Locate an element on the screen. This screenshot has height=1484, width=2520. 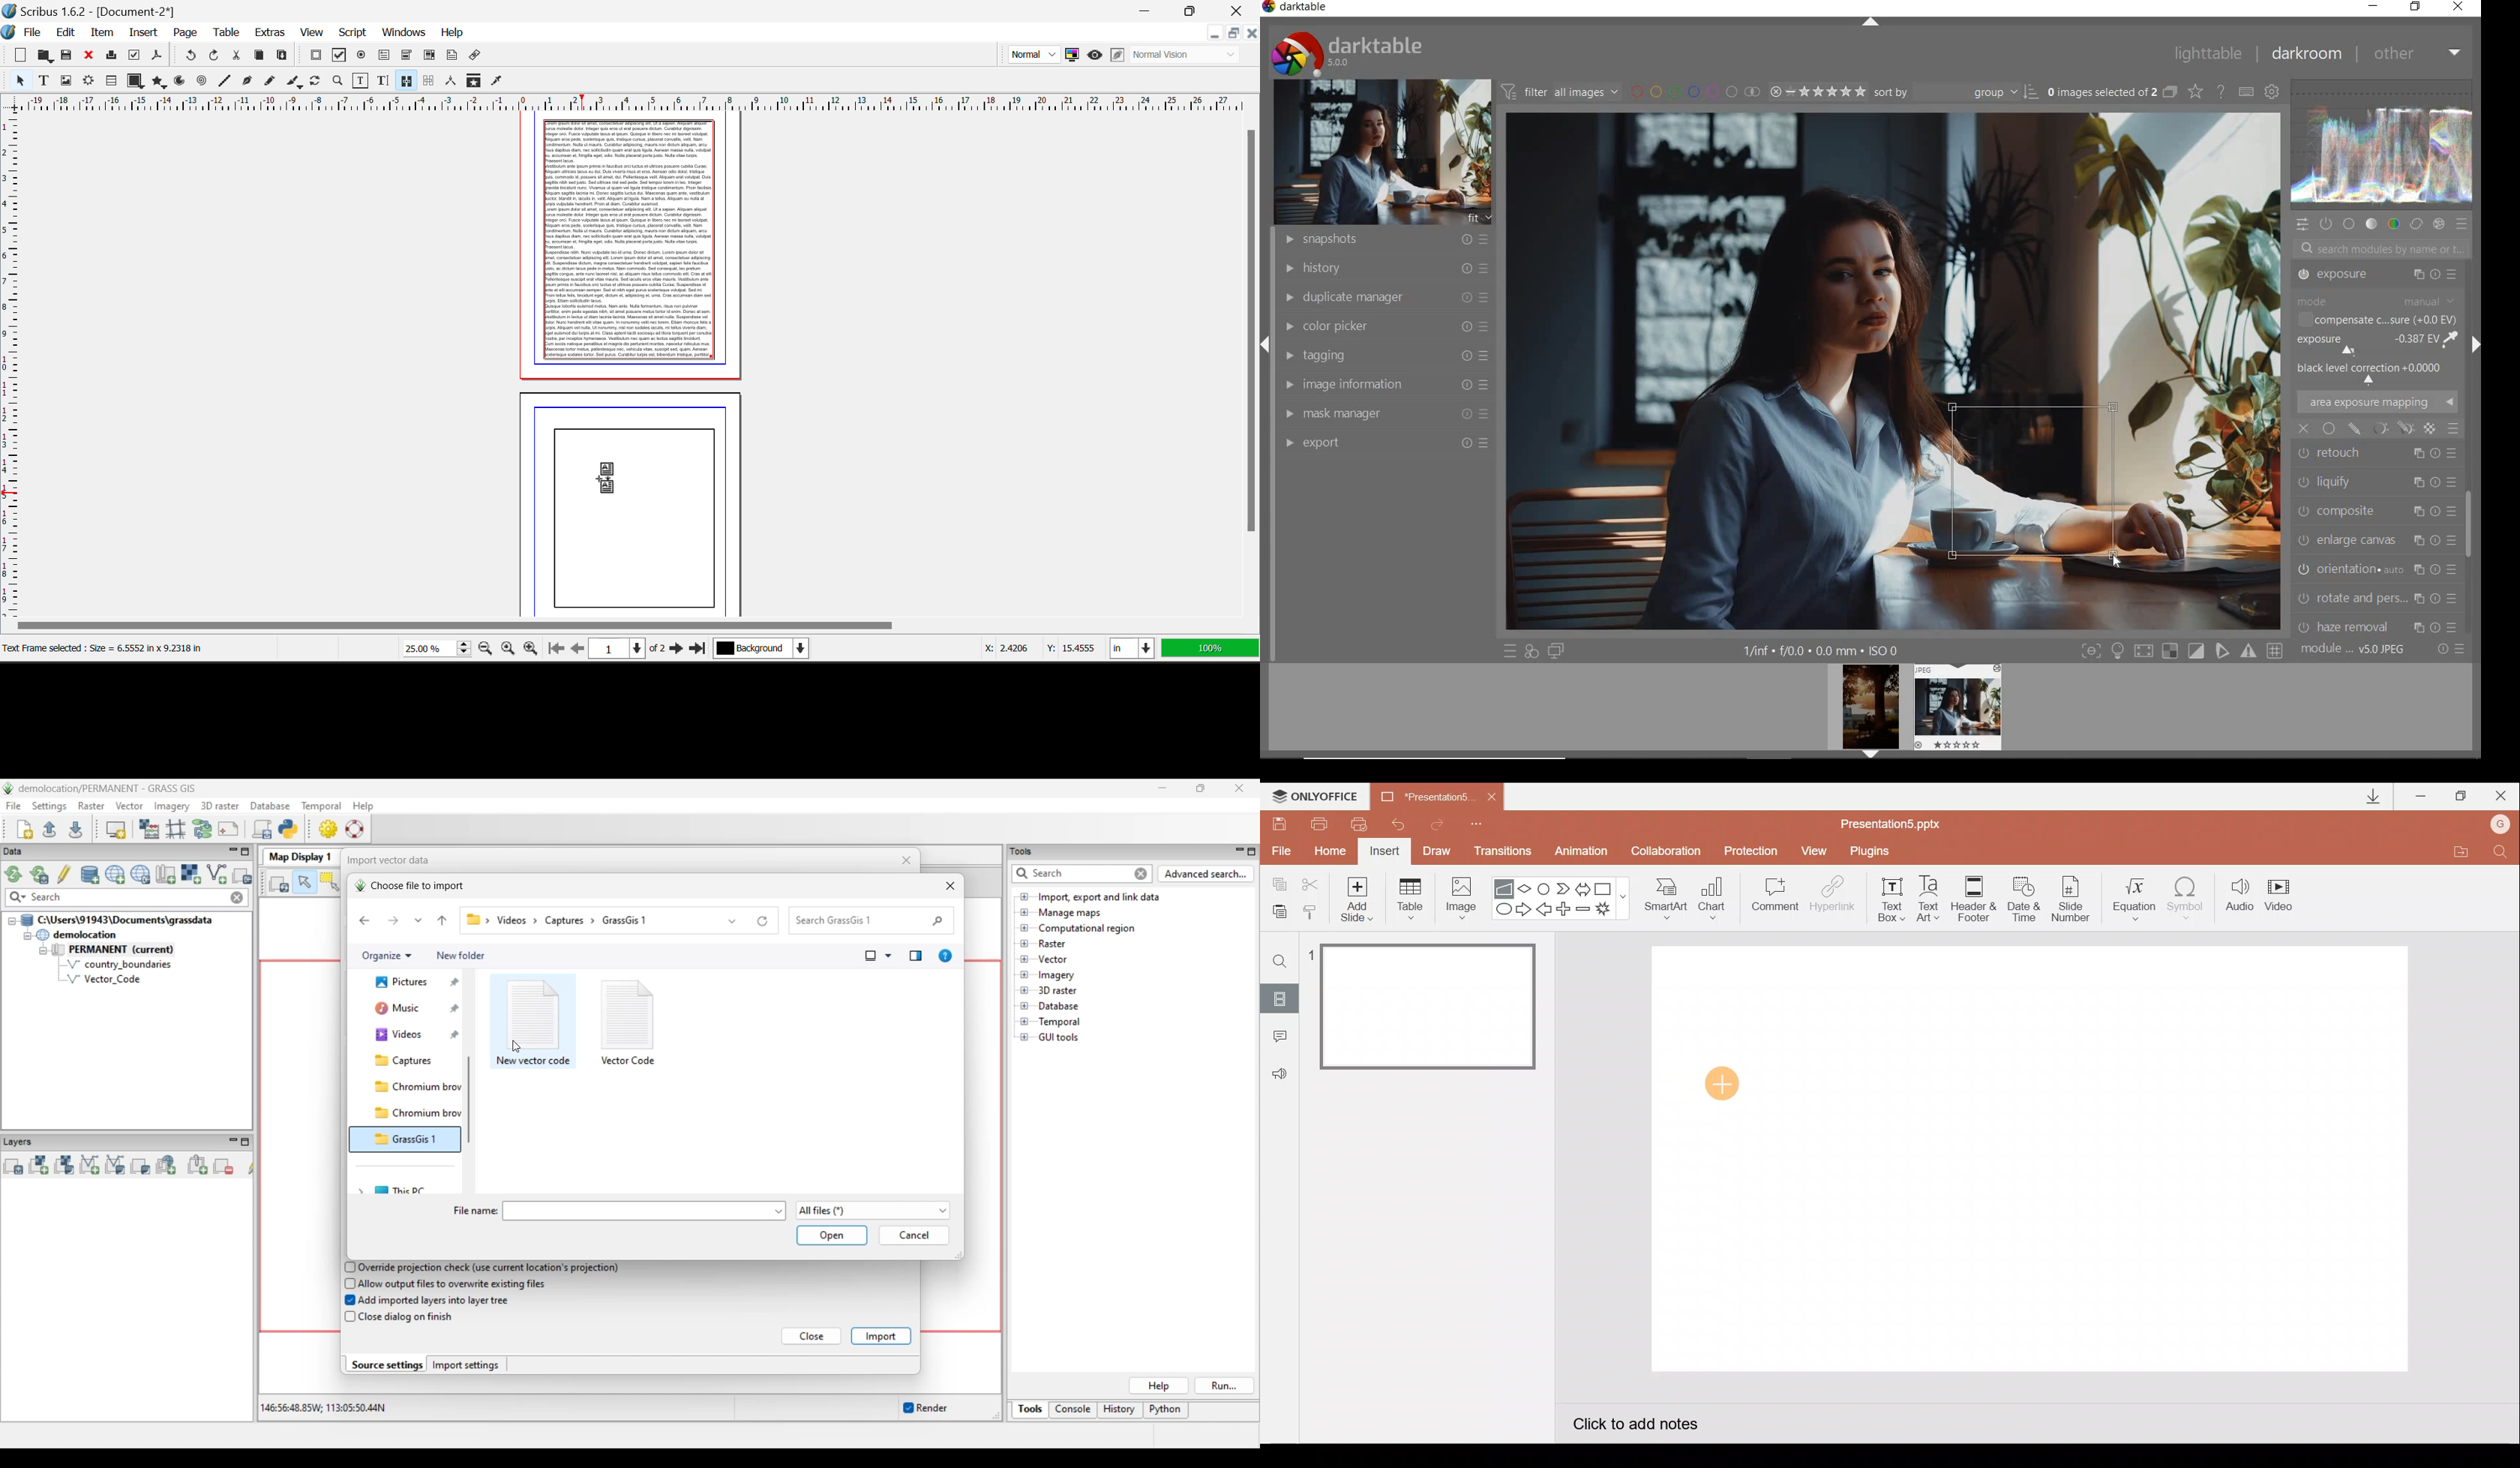
Redo is located at coordinates (216, 57).